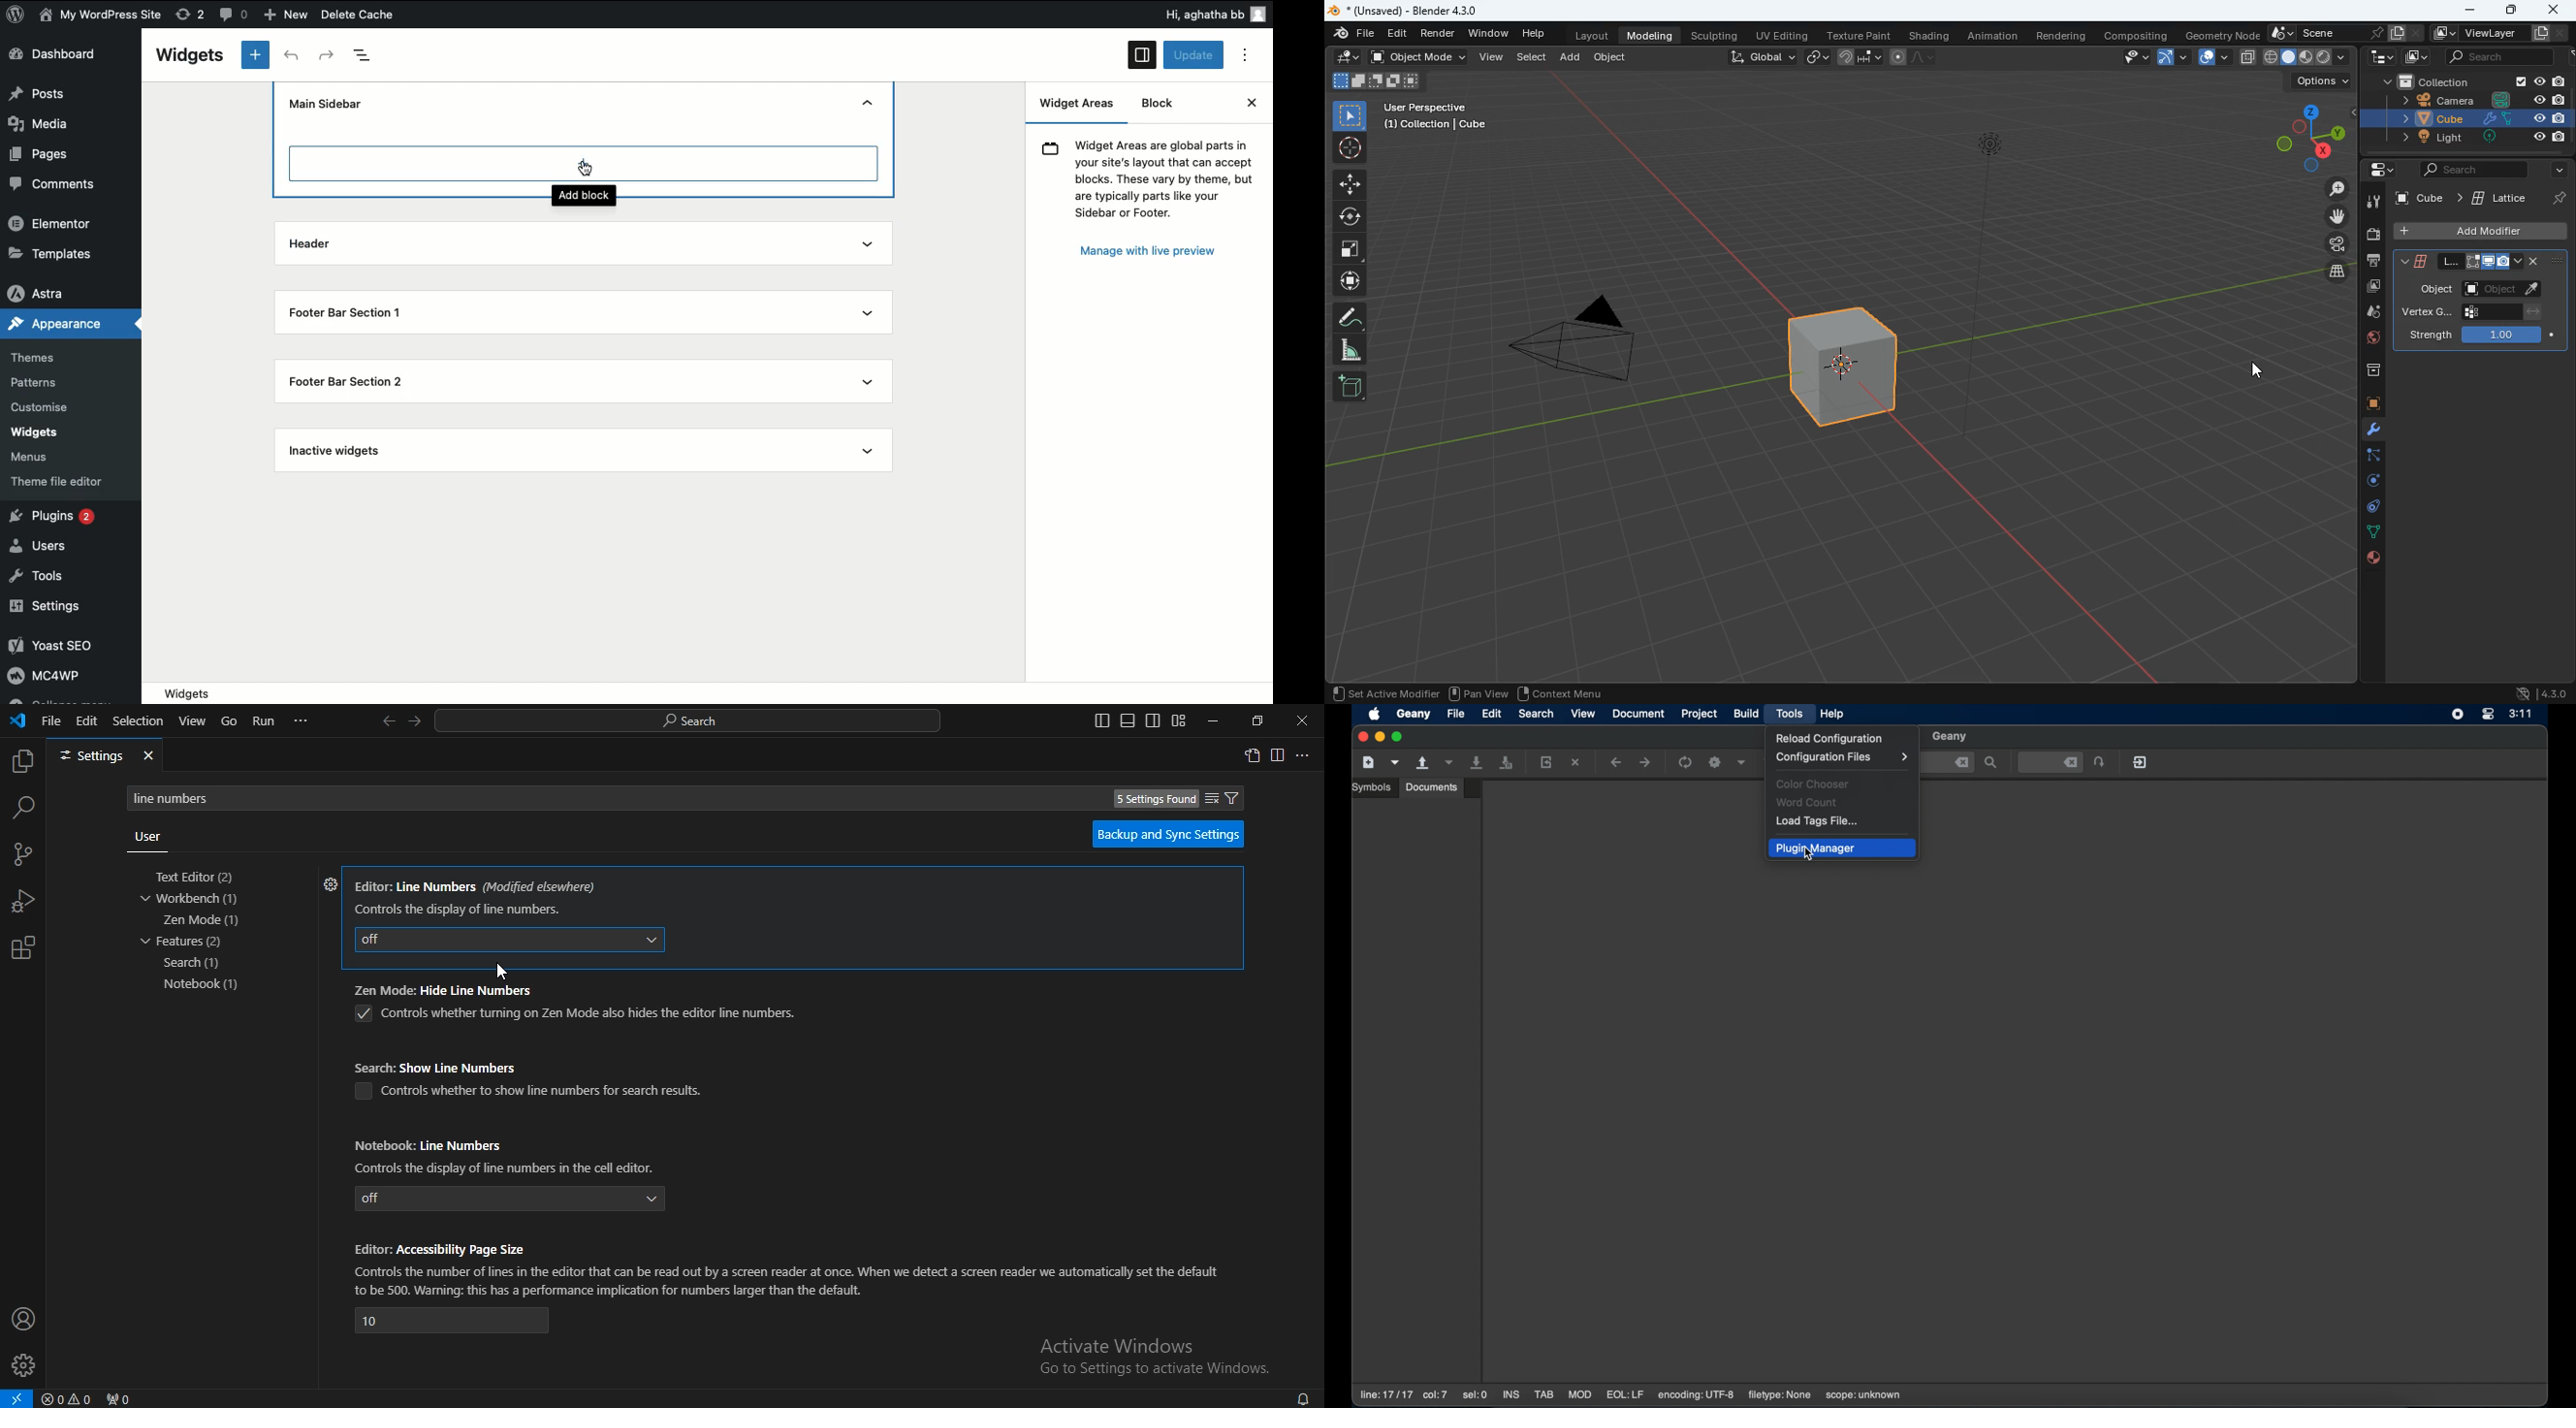 The height and width of the screenshot is (1428, 2576). What do you see at coordinates (25, 1367) in the screenshot?
I see `manage` at bounding box center [25, 1367].